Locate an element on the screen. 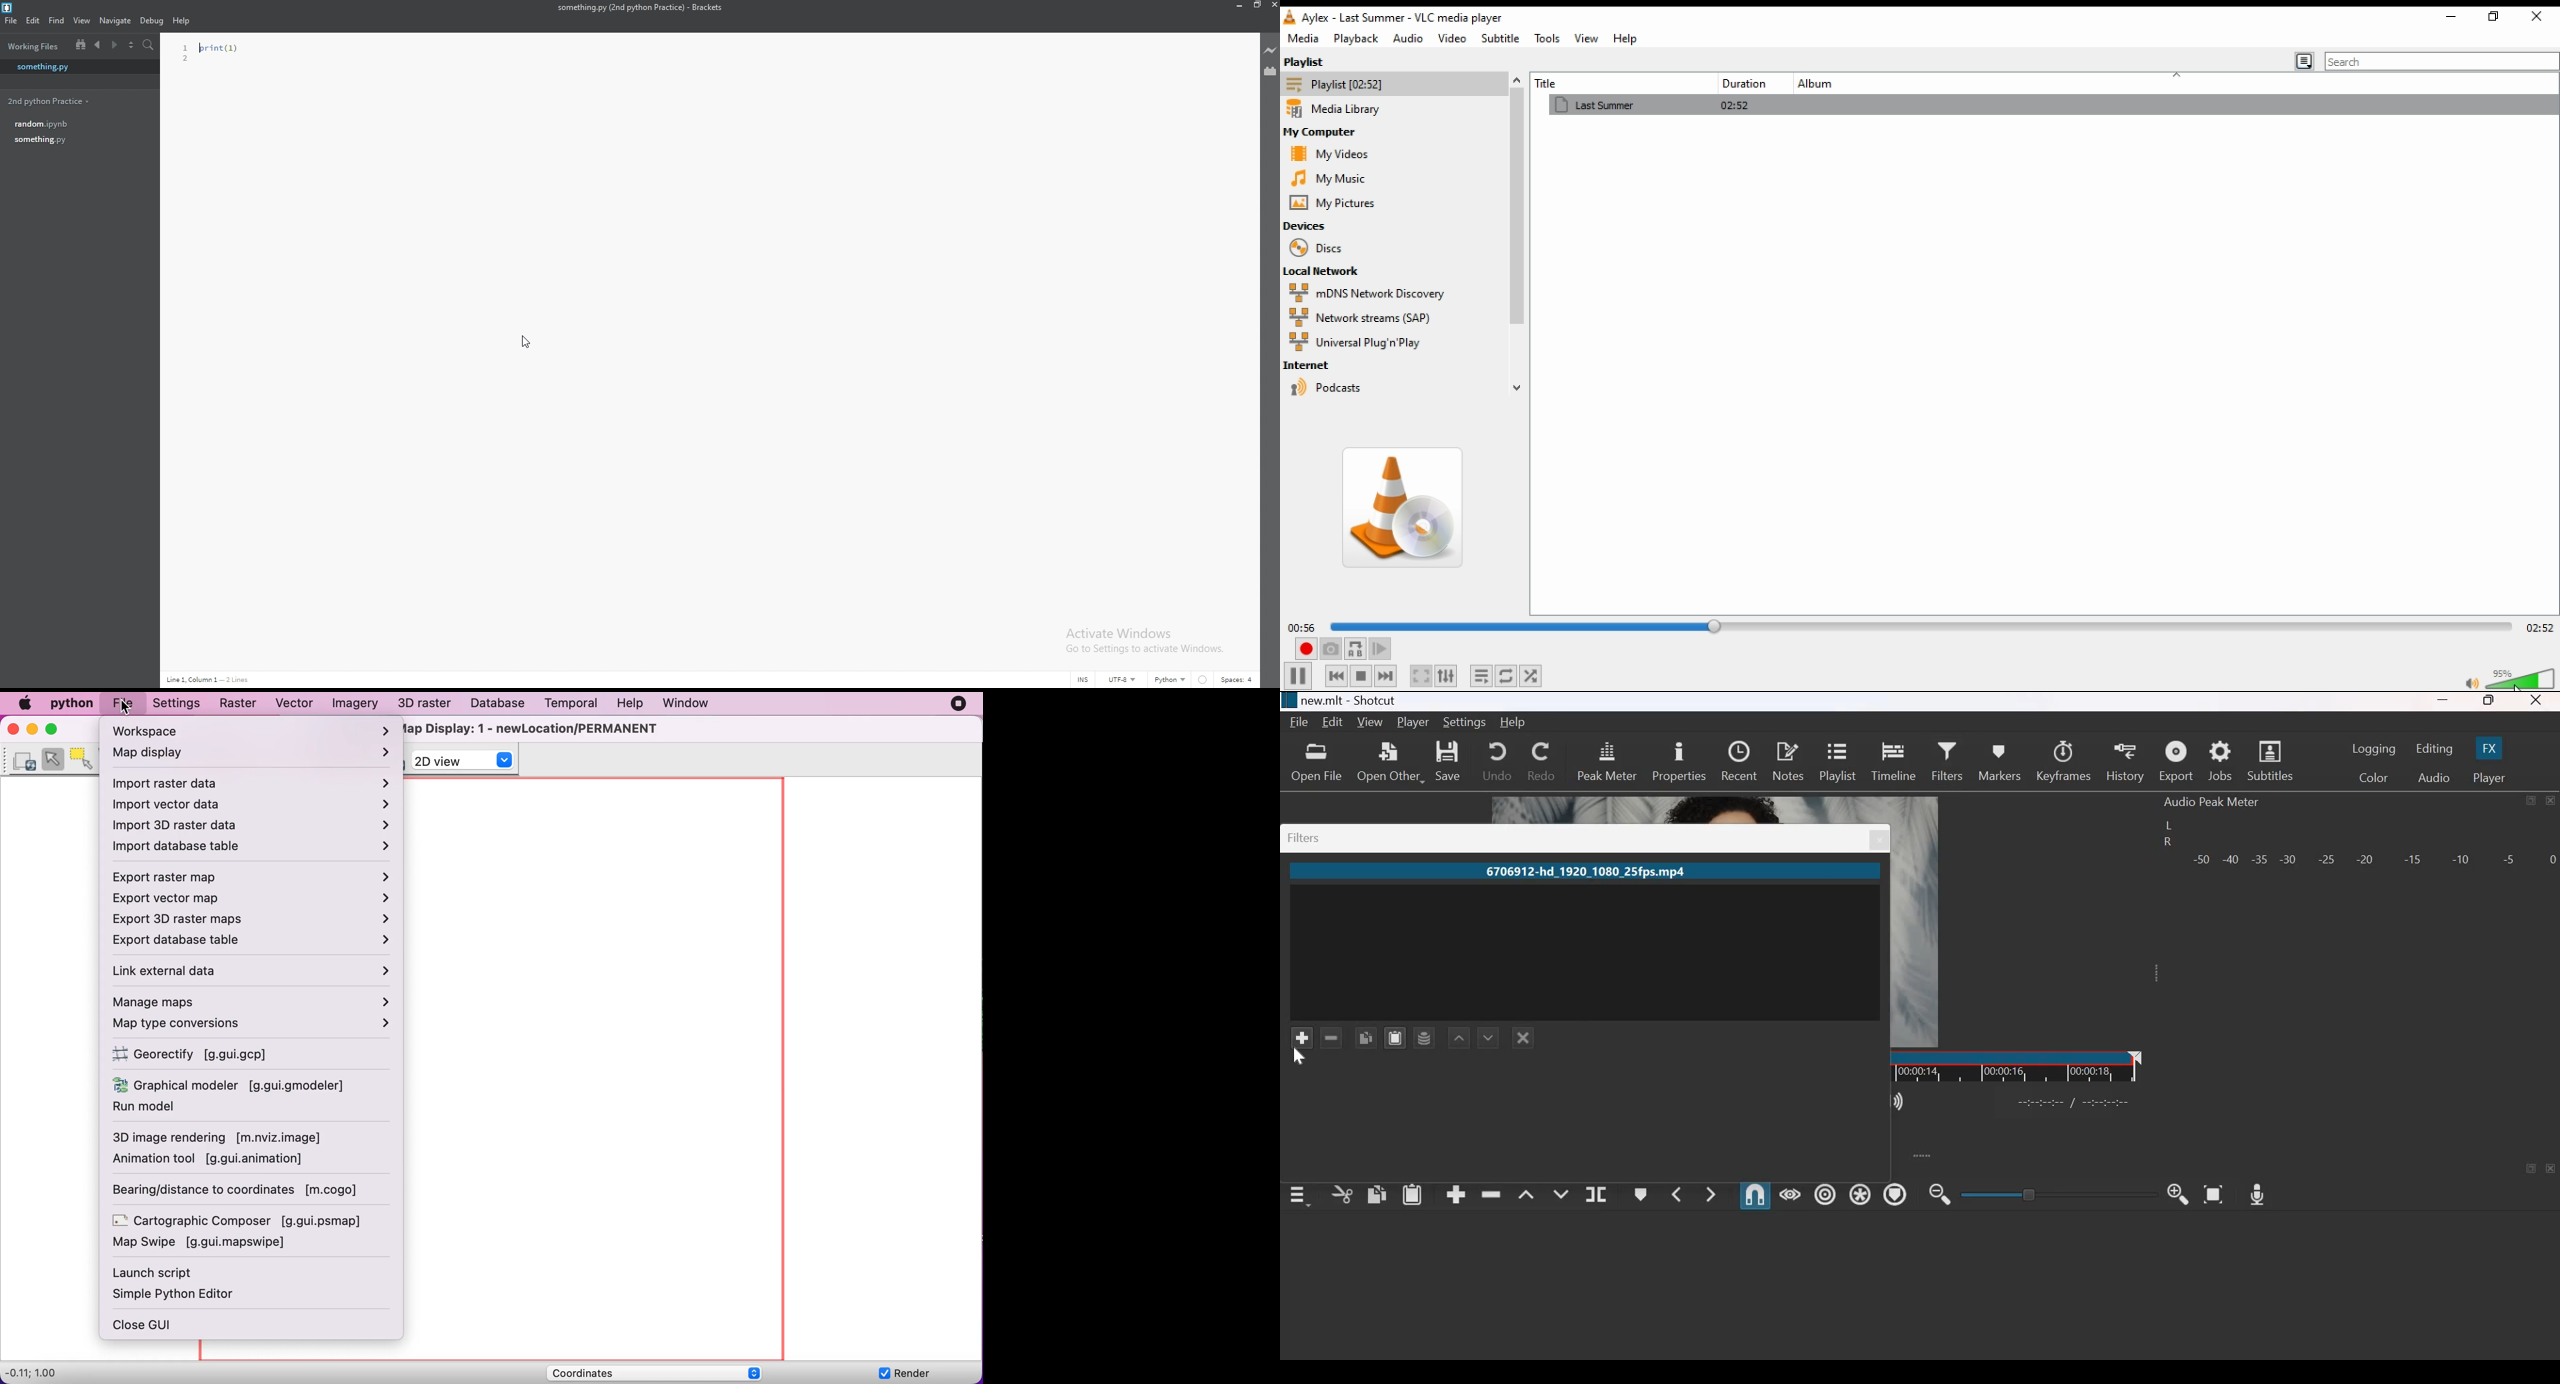 This screenshot has height=1400, width=2576. Add a filter is located at coordinates (1301, 1037).